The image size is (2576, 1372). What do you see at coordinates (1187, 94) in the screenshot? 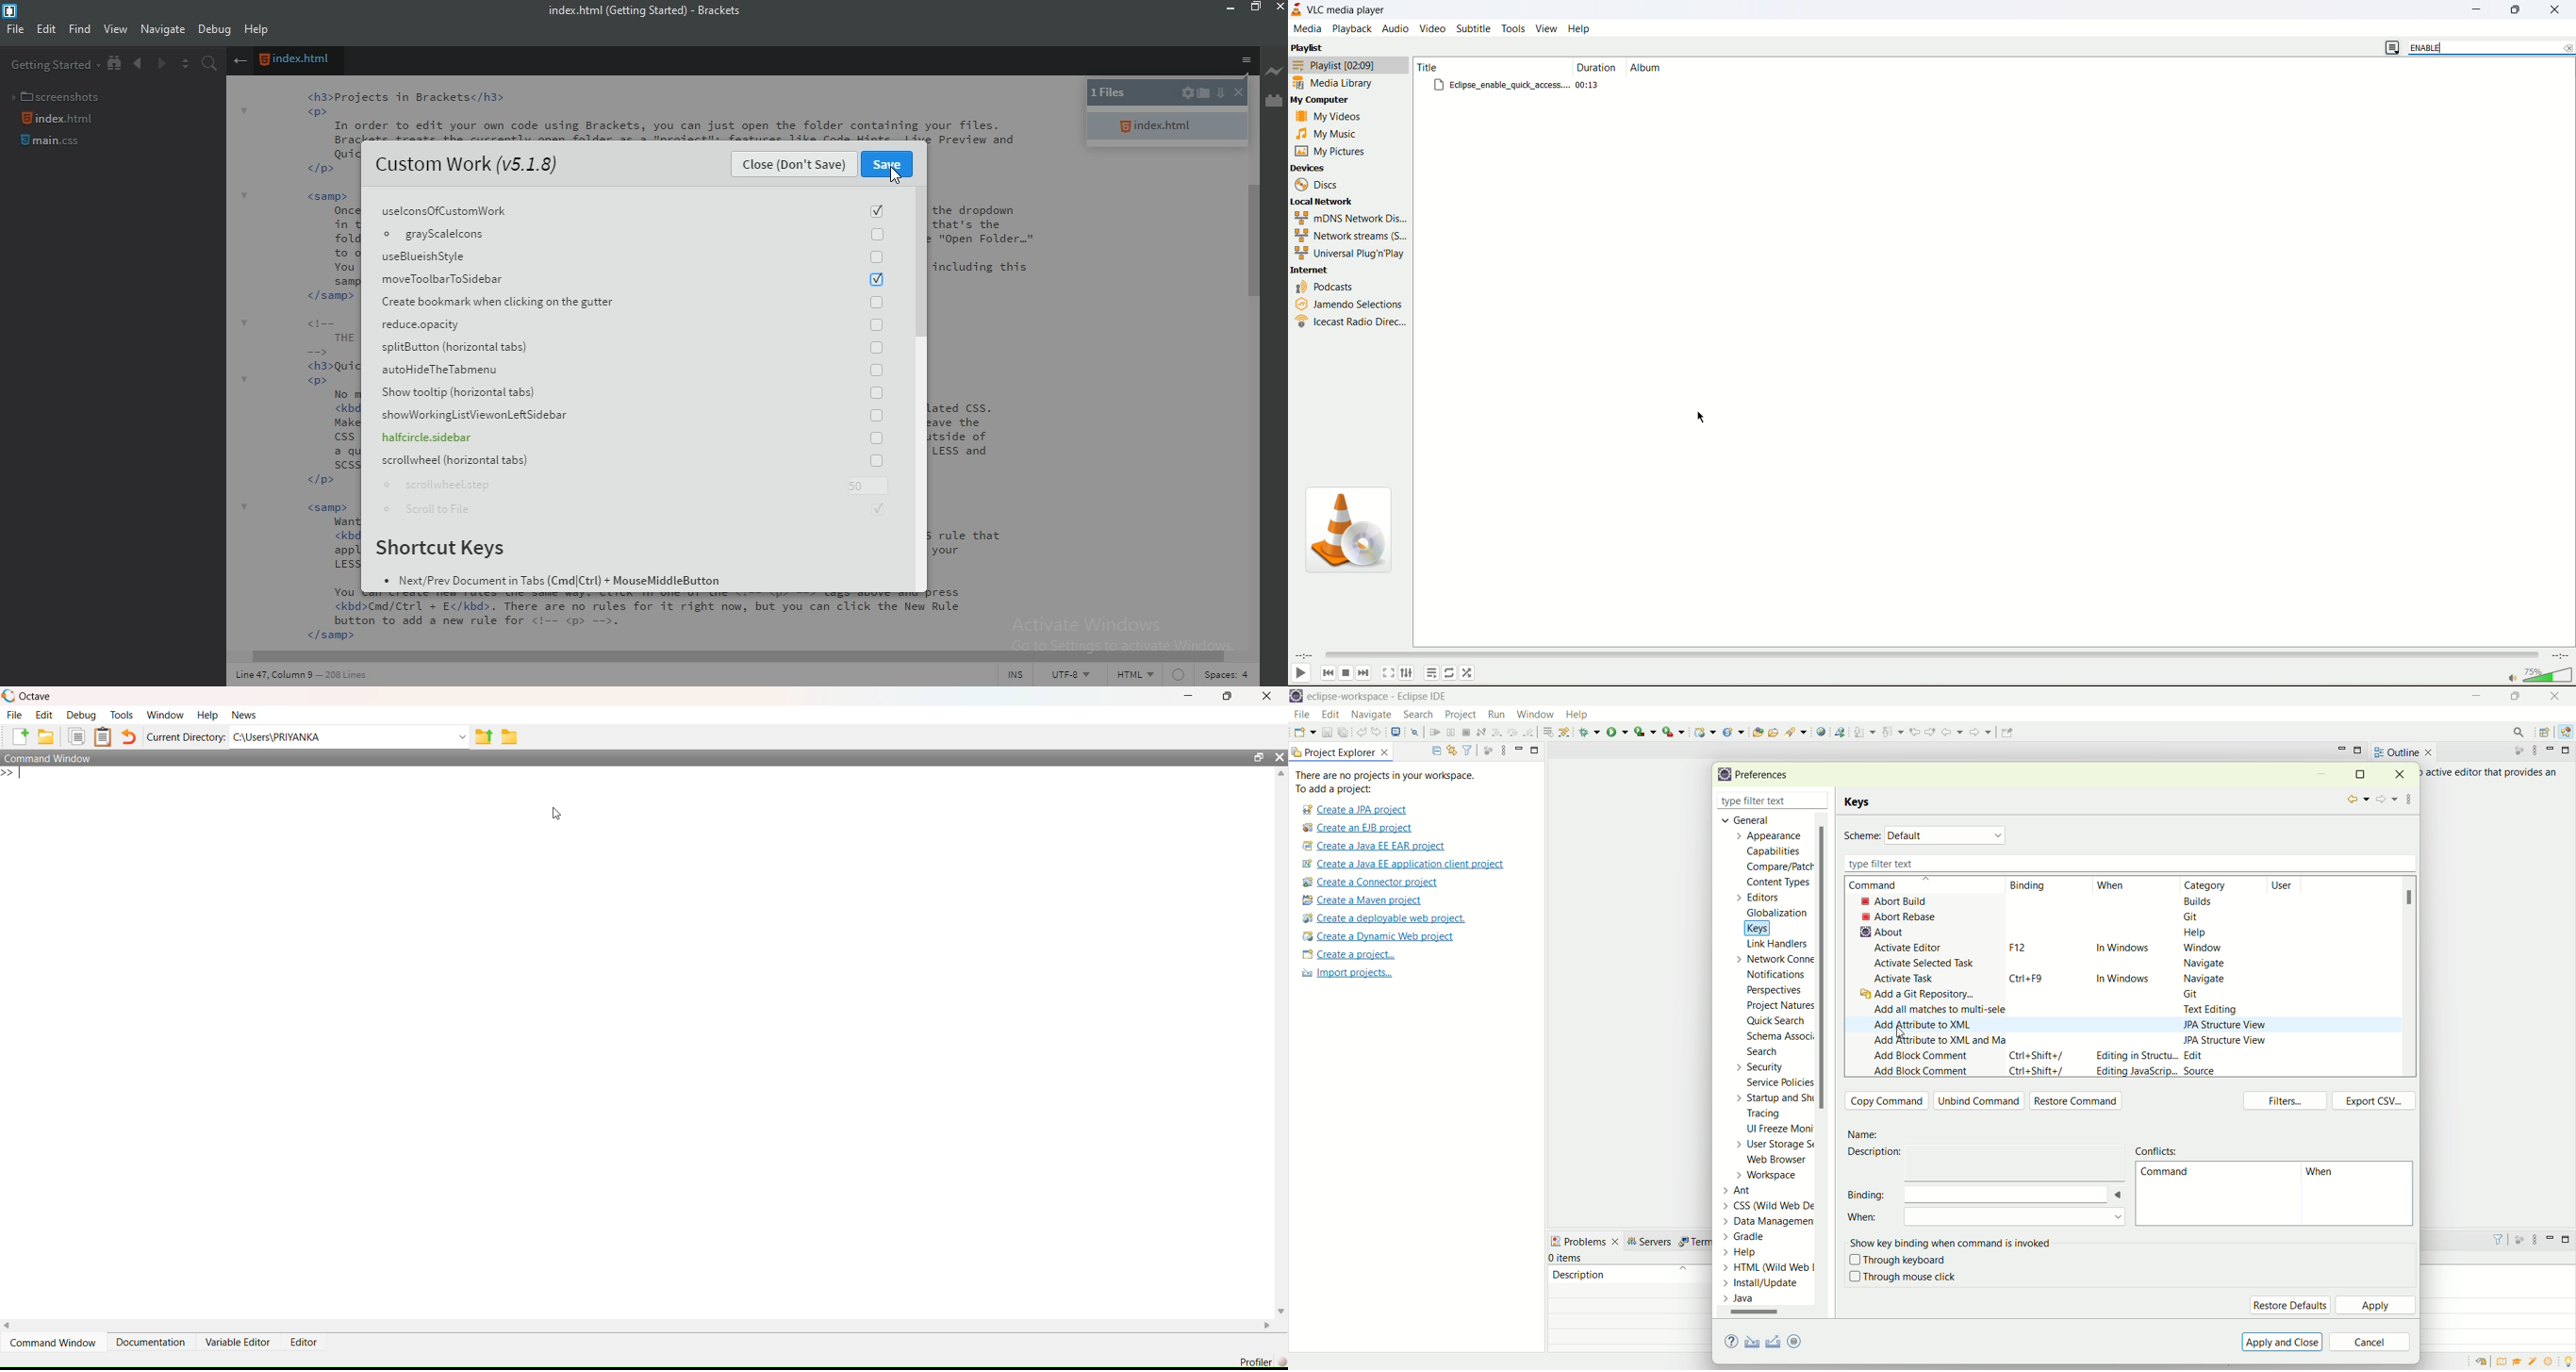
I see `settings` at bounding box center [1187, 94].